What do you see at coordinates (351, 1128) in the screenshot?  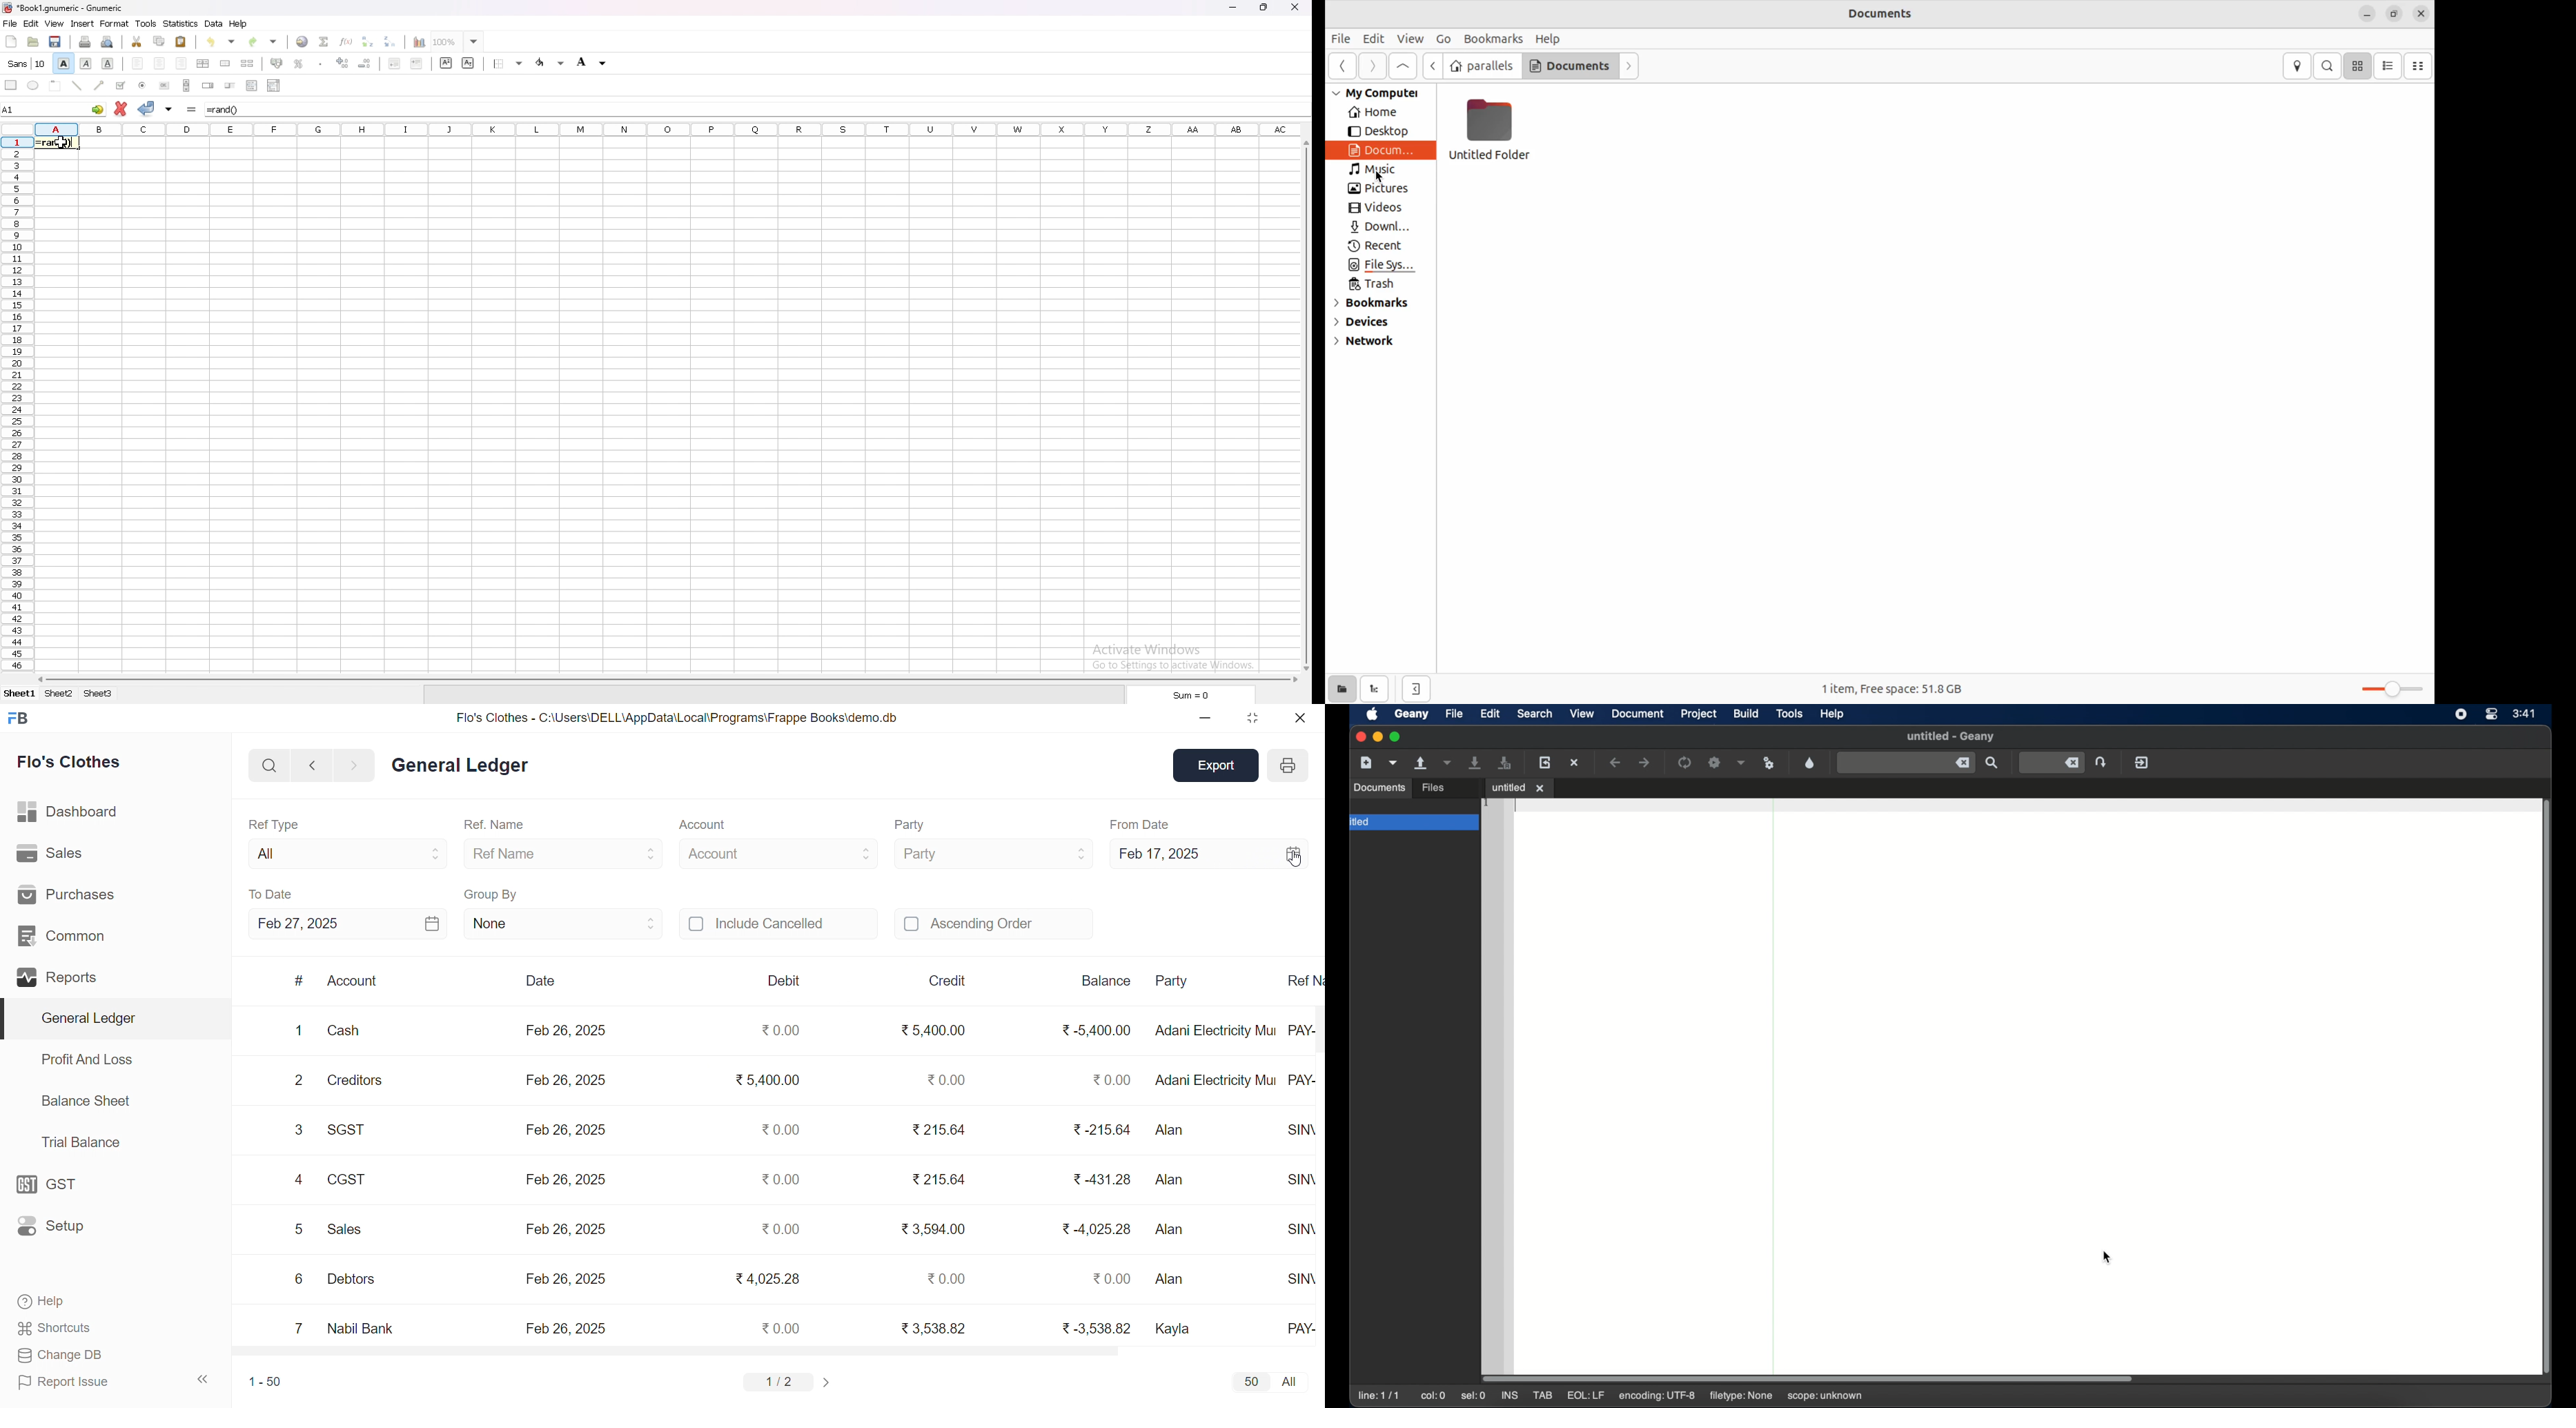 I see `SGST` at bounding box center [351, 1128].